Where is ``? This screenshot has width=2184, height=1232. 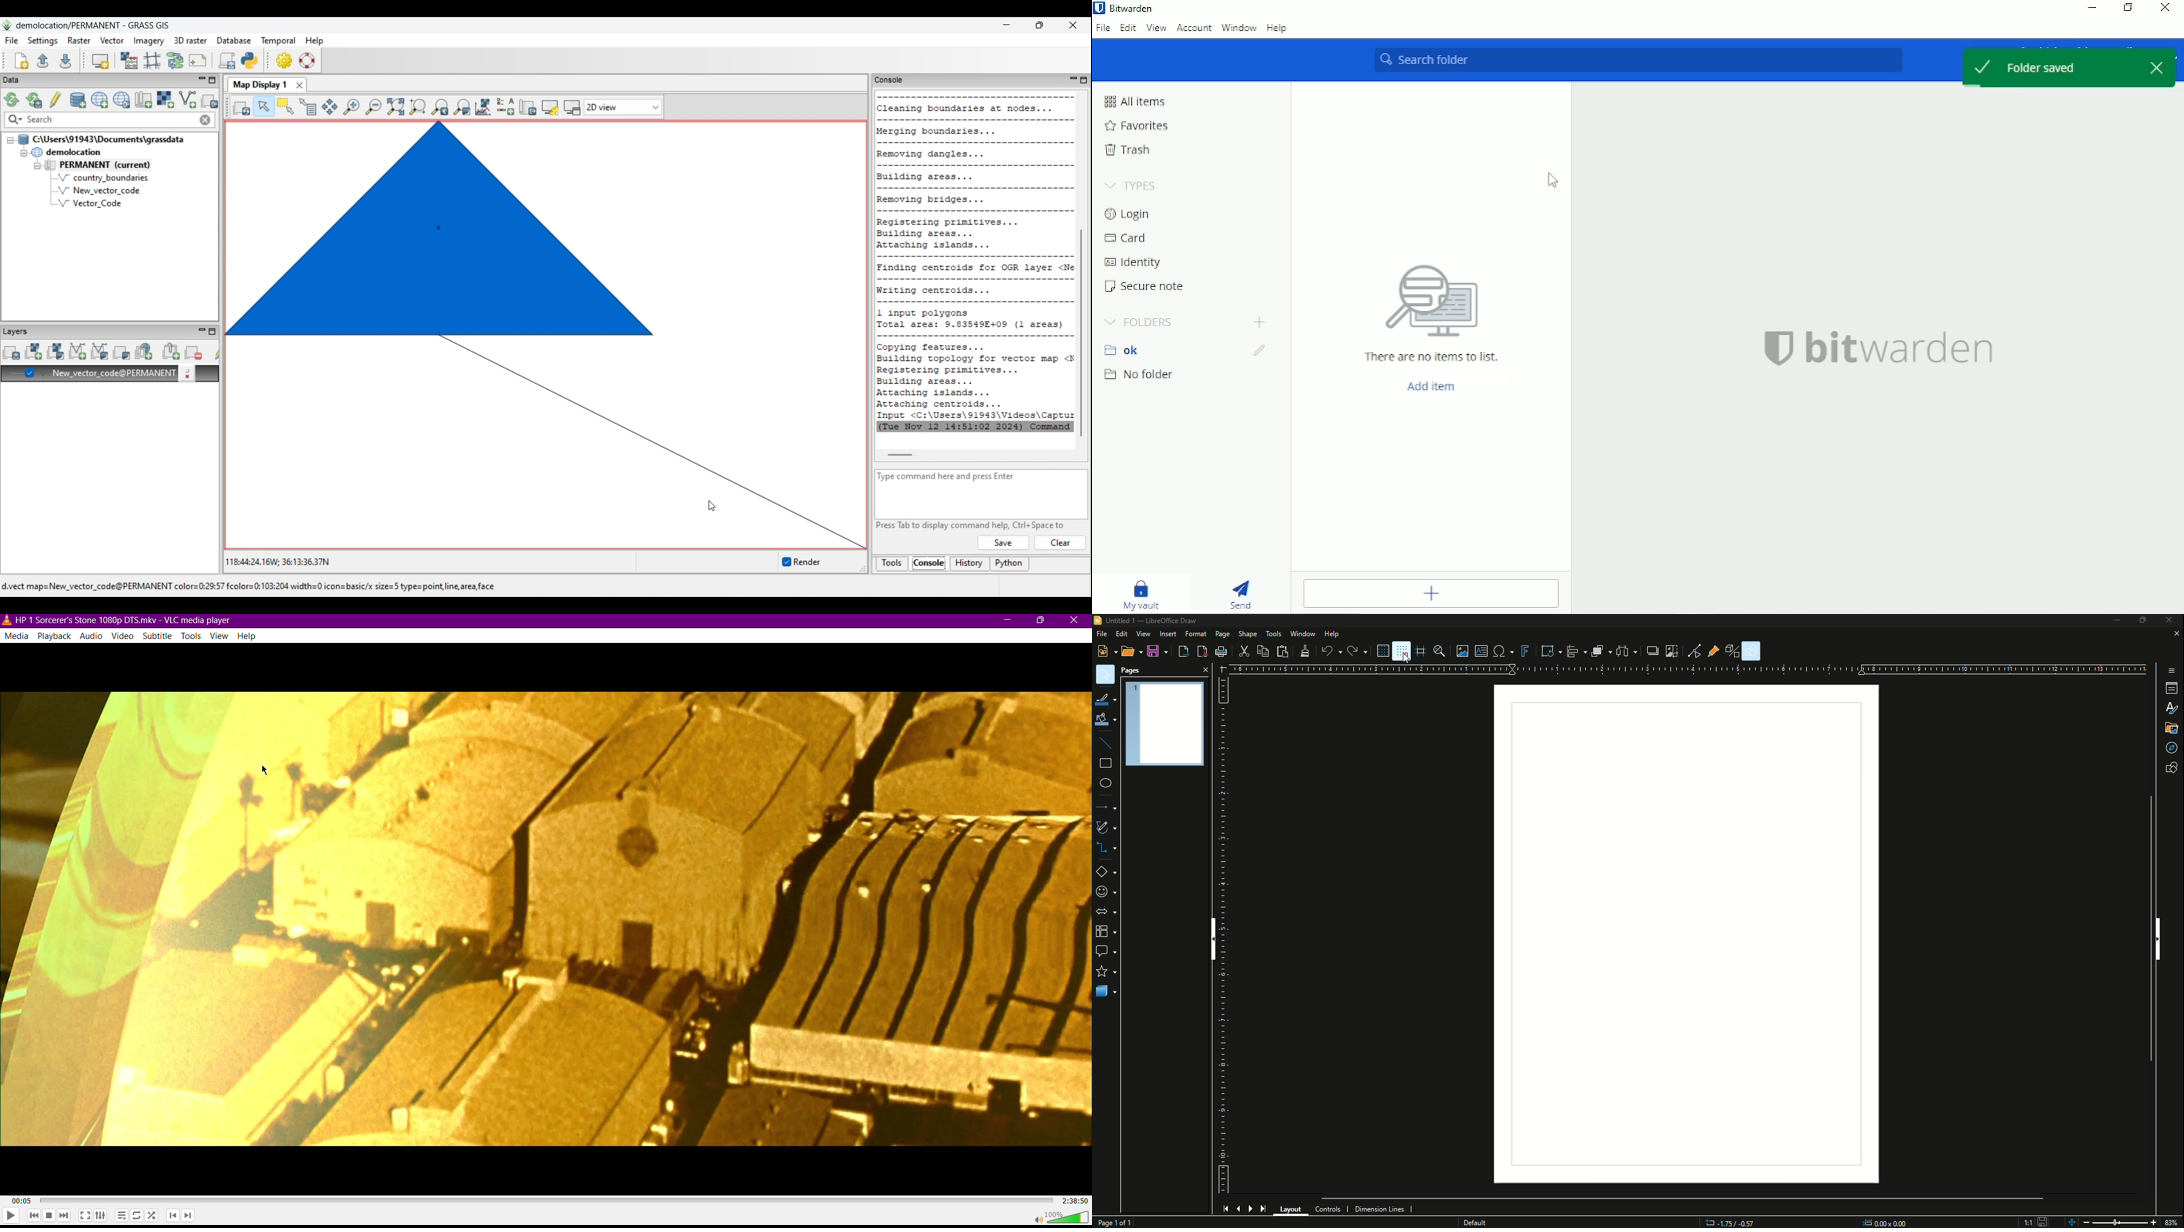  is located at coordinates (1480, 1222).